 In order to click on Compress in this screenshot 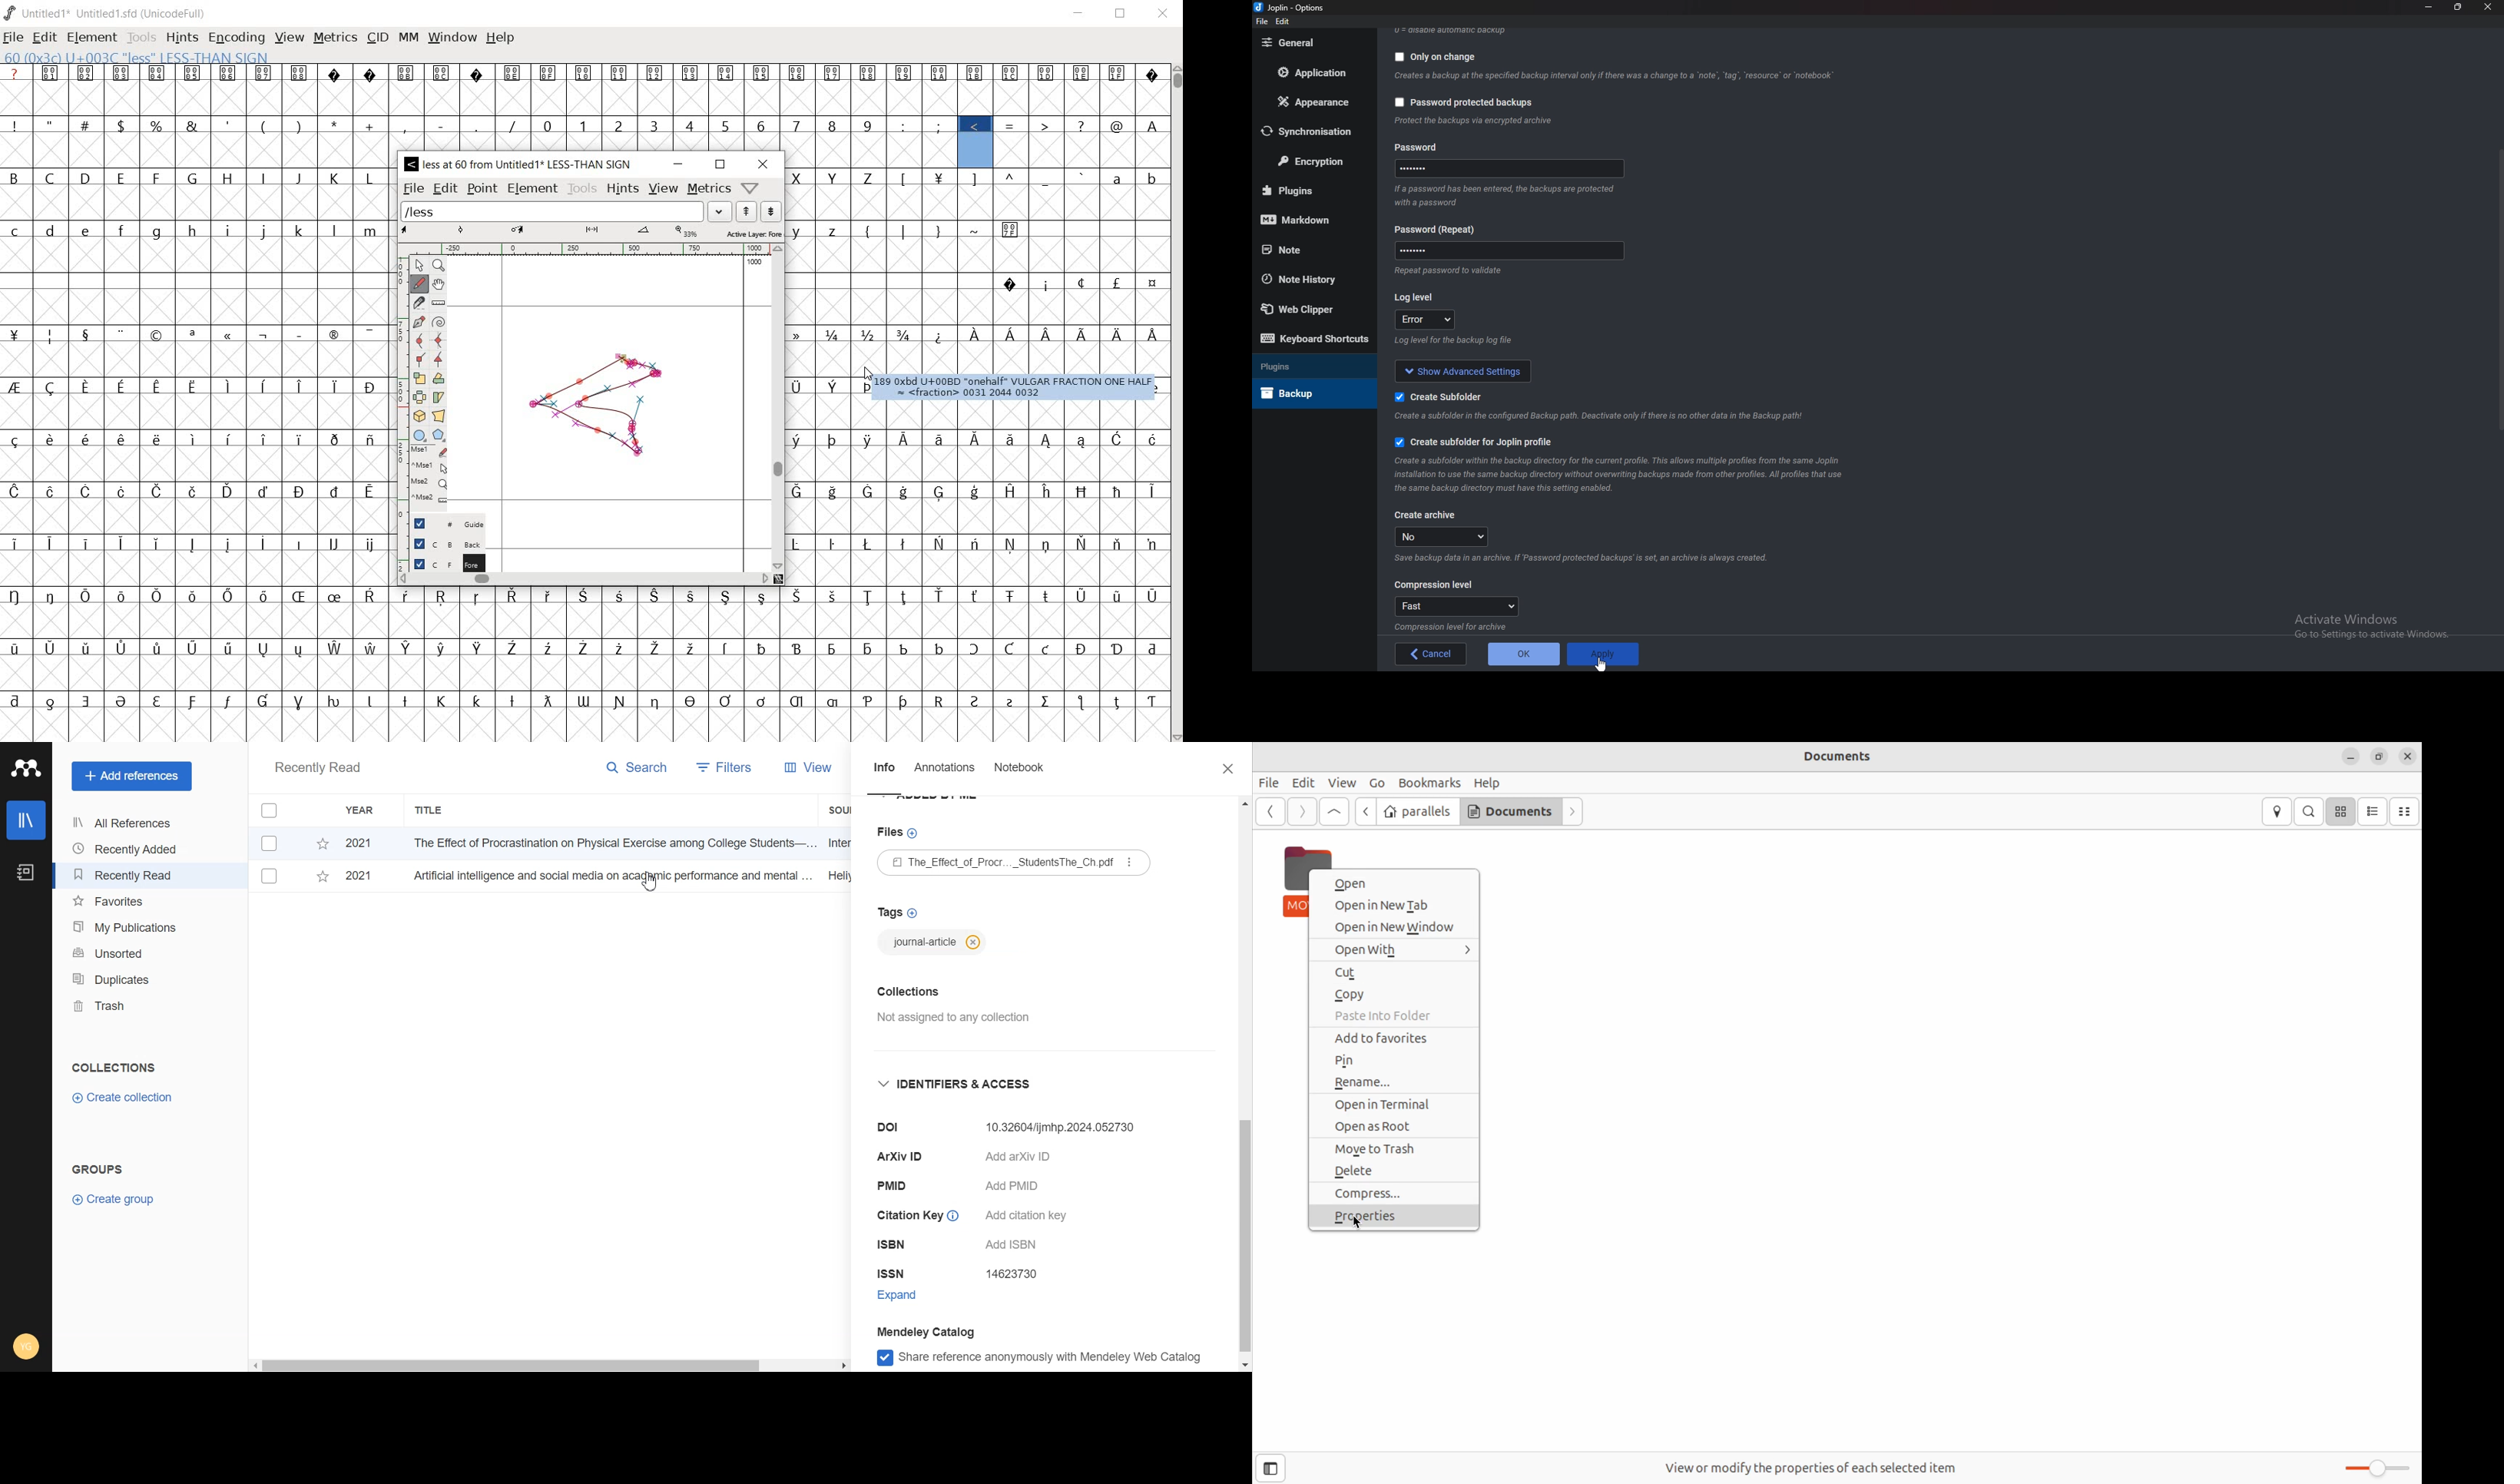, I will do `click(1394, 1196)`.